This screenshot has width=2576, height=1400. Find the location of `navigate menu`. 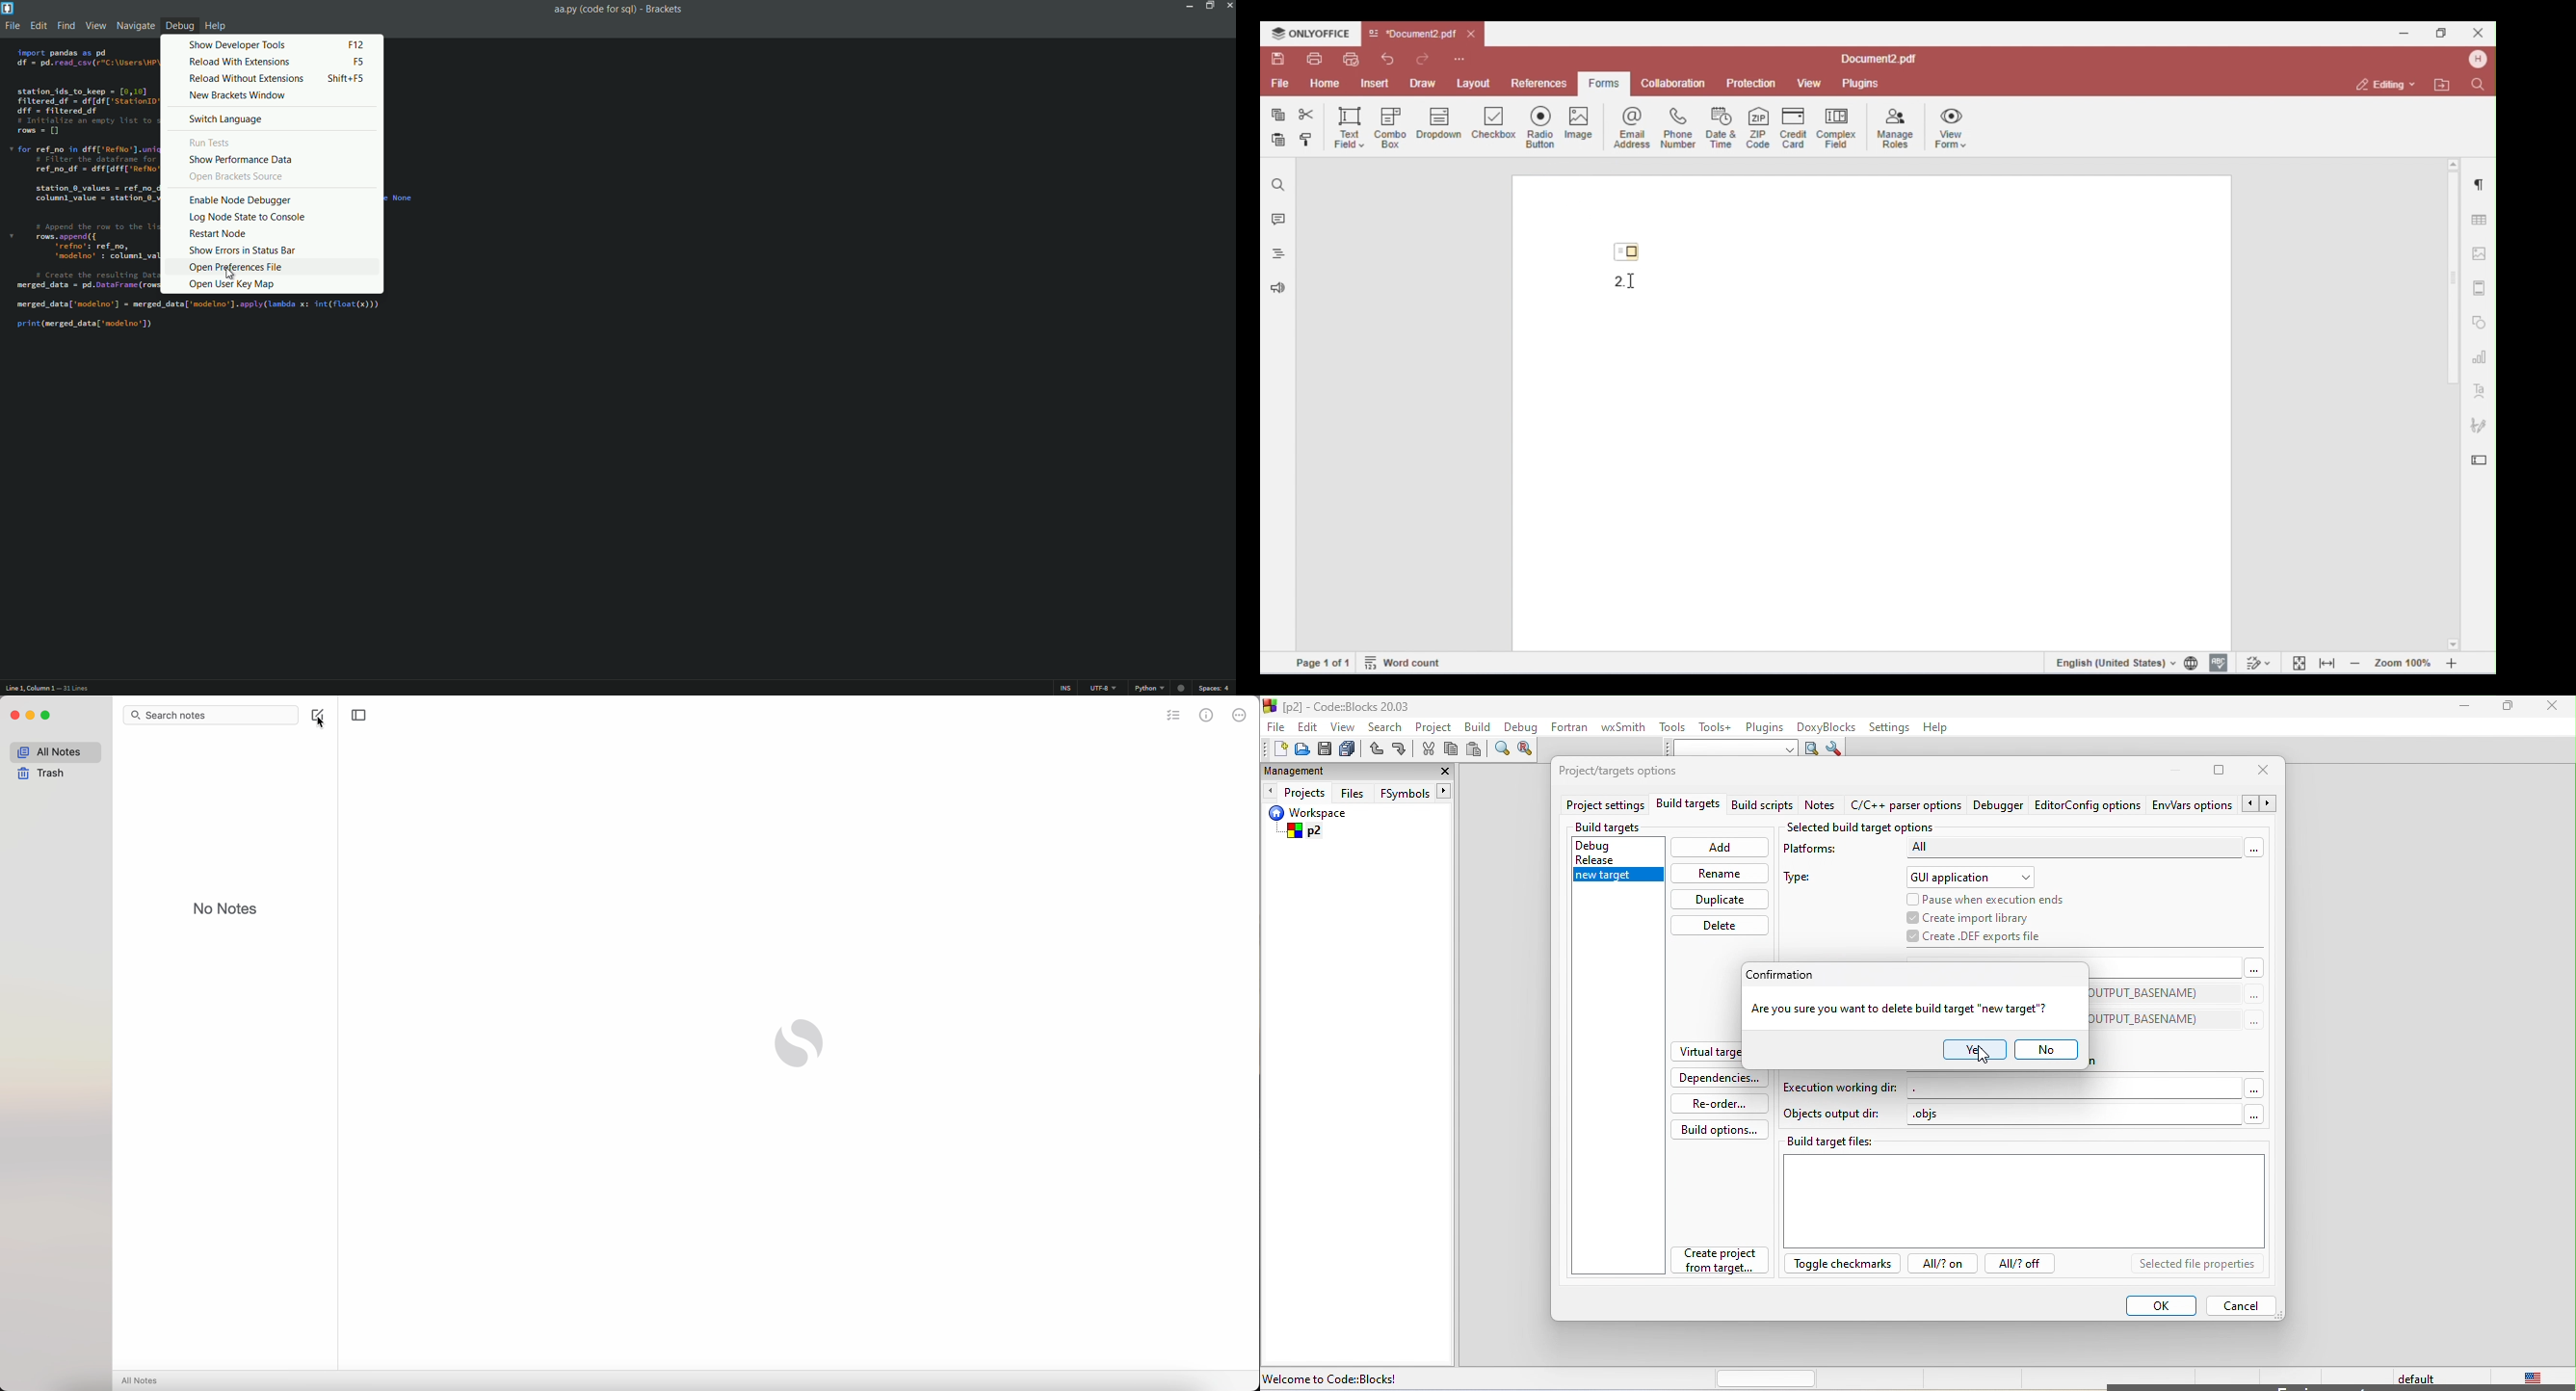

navigate menu is located at coordinates (135, 26).